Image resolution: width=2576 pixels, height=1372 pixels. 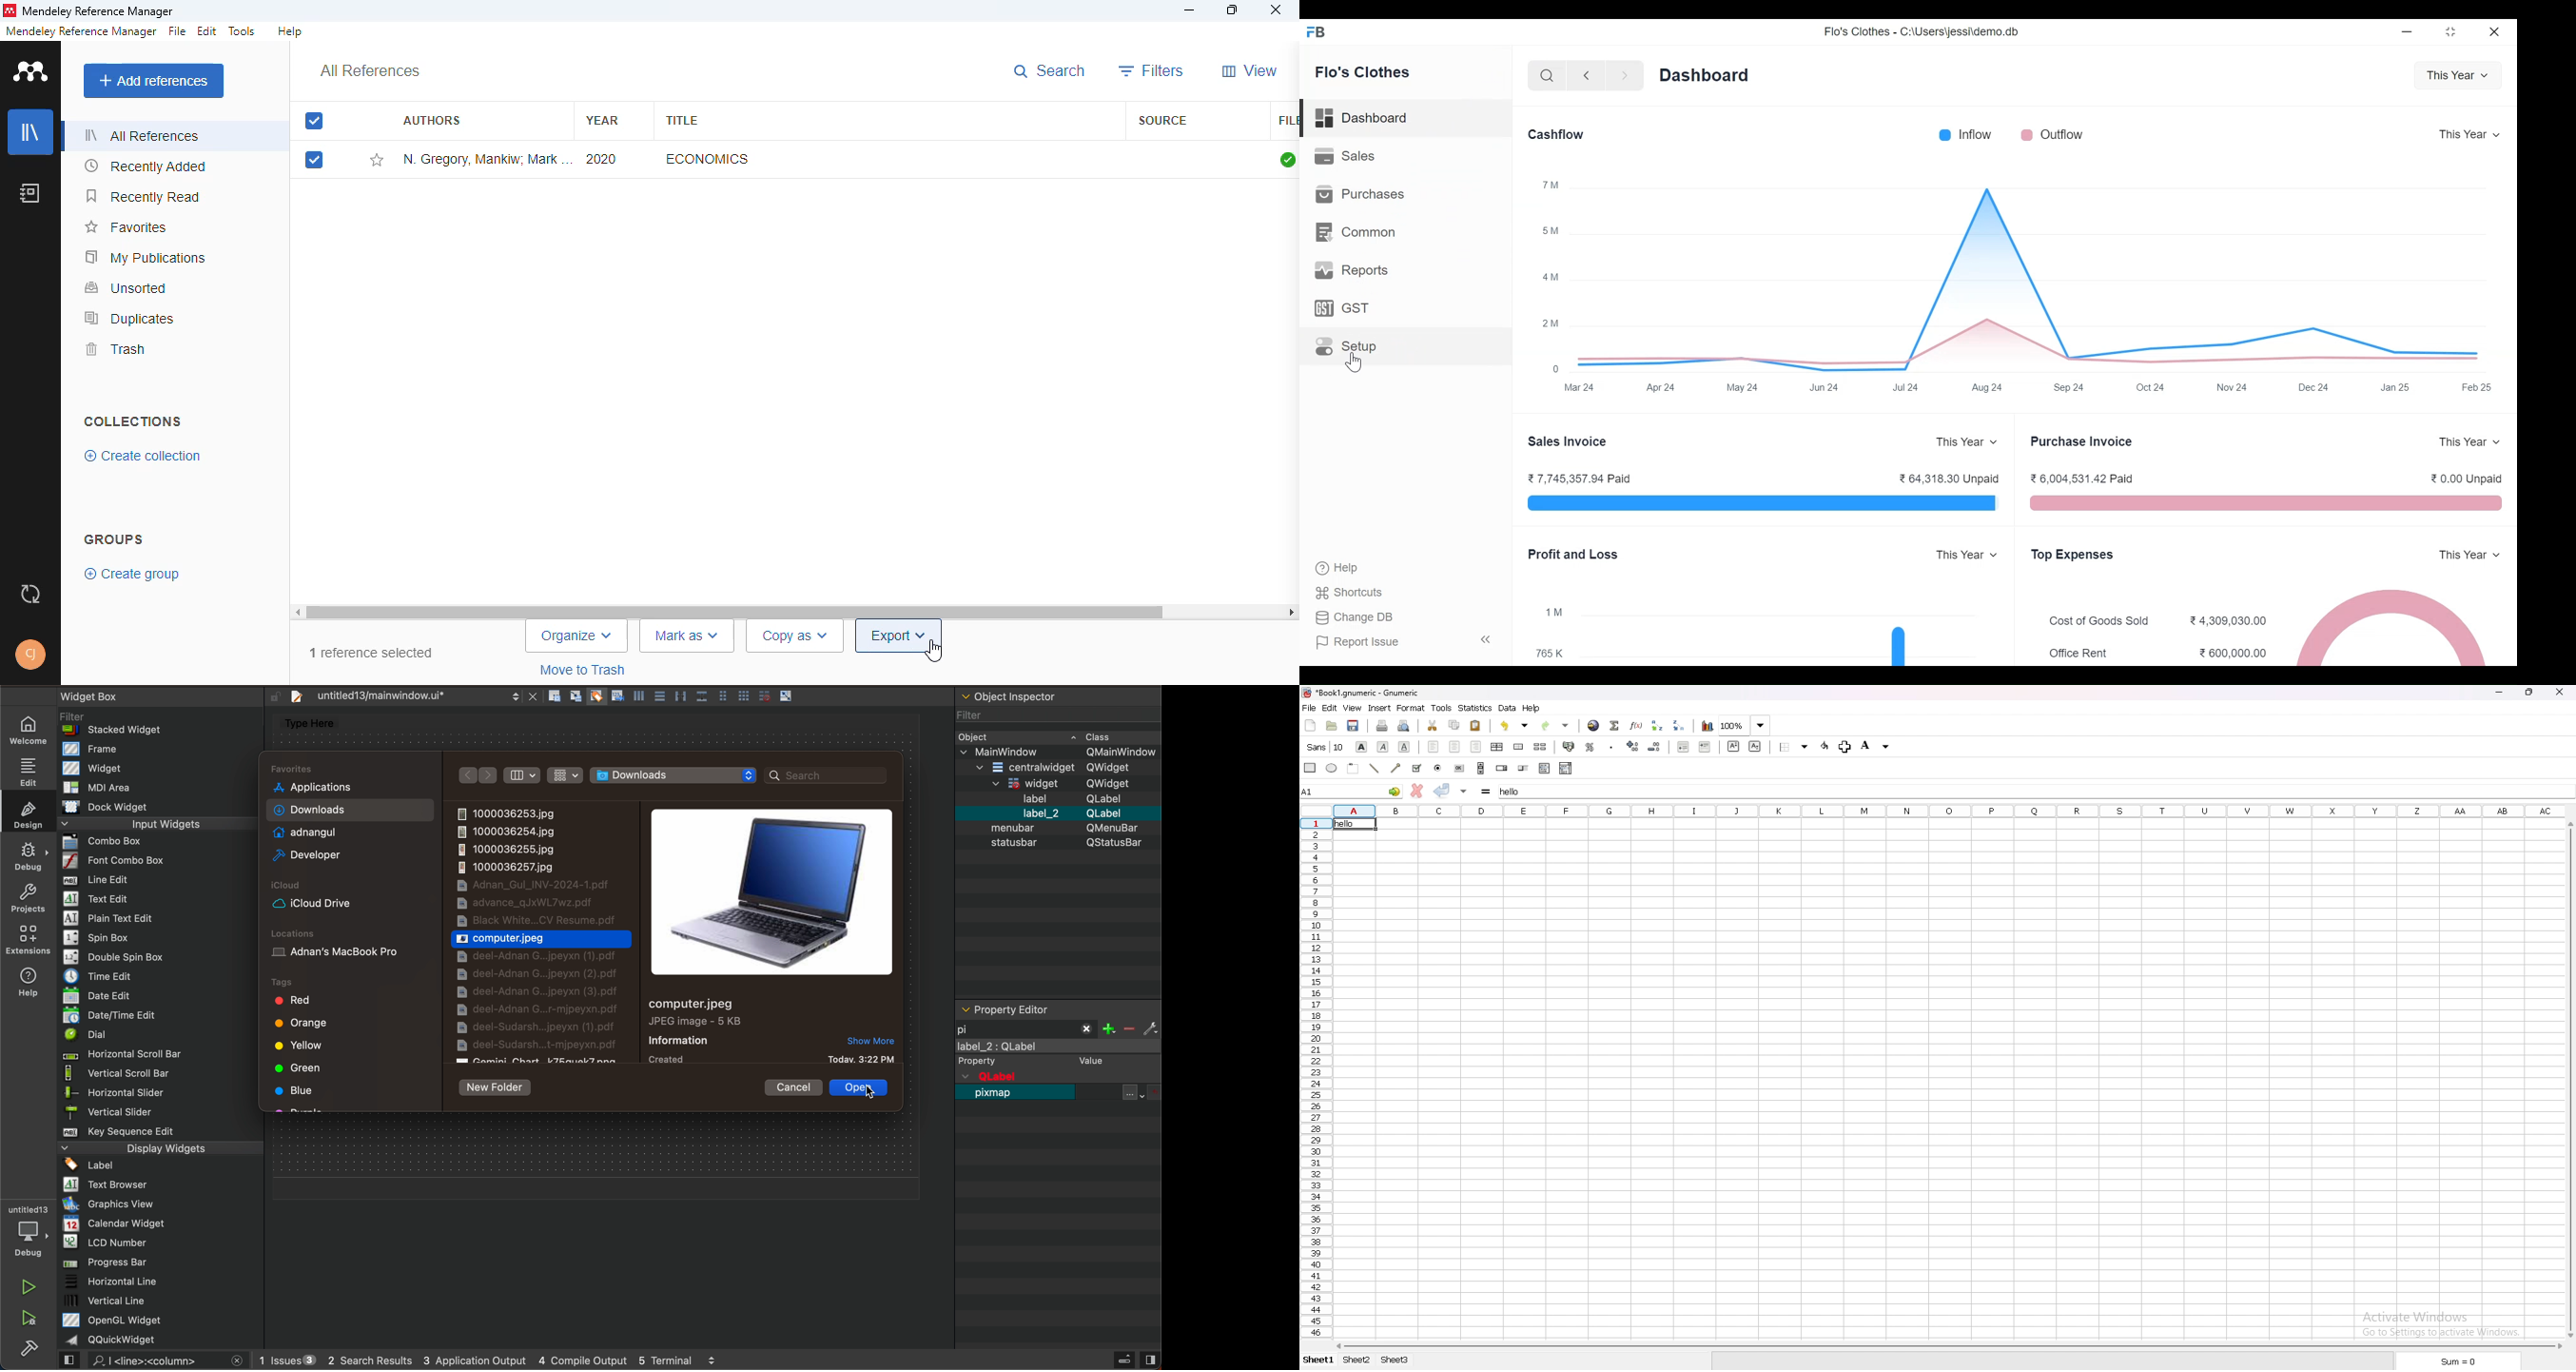 What do you see at coordinates (2399, 624) in the screenshot?
I see `The chart shows Flo's Clothes top five expenses sorted from the highest expenses to lowest expenses by category` at bounding box center [2399, 624].